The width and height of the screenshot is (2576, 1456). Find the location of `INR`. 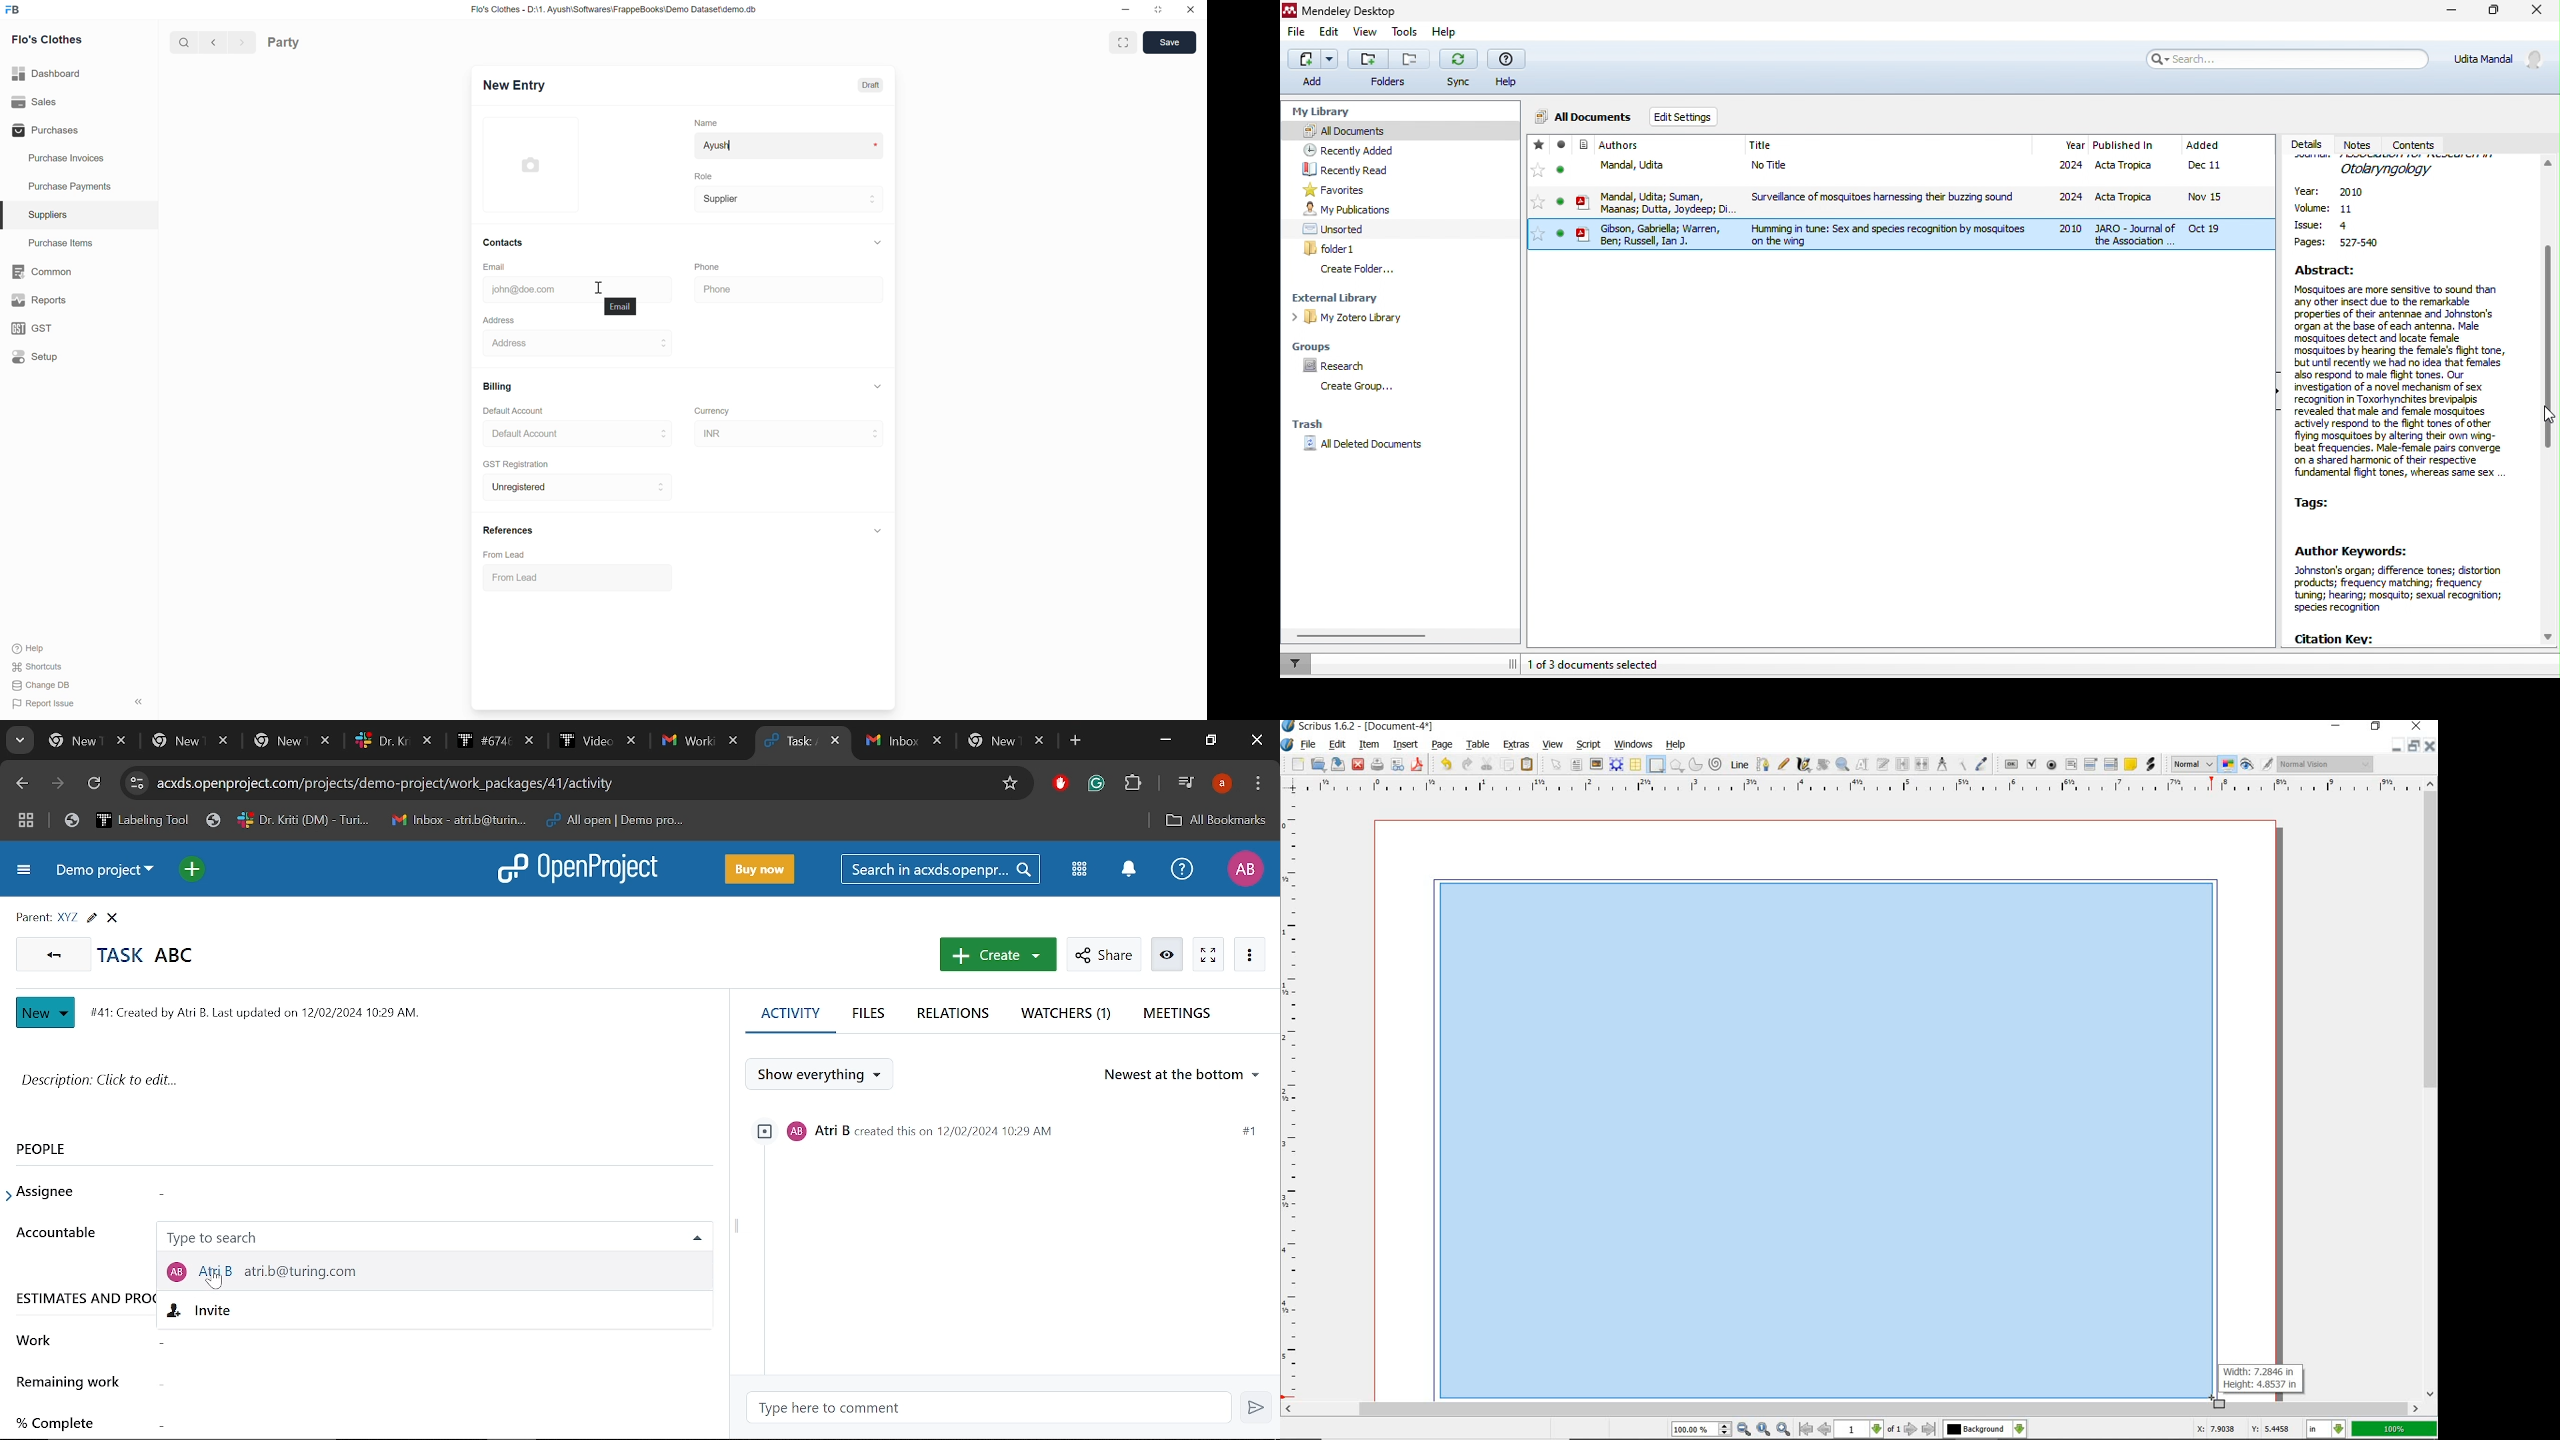

INR is located at coordinates (790, 434).